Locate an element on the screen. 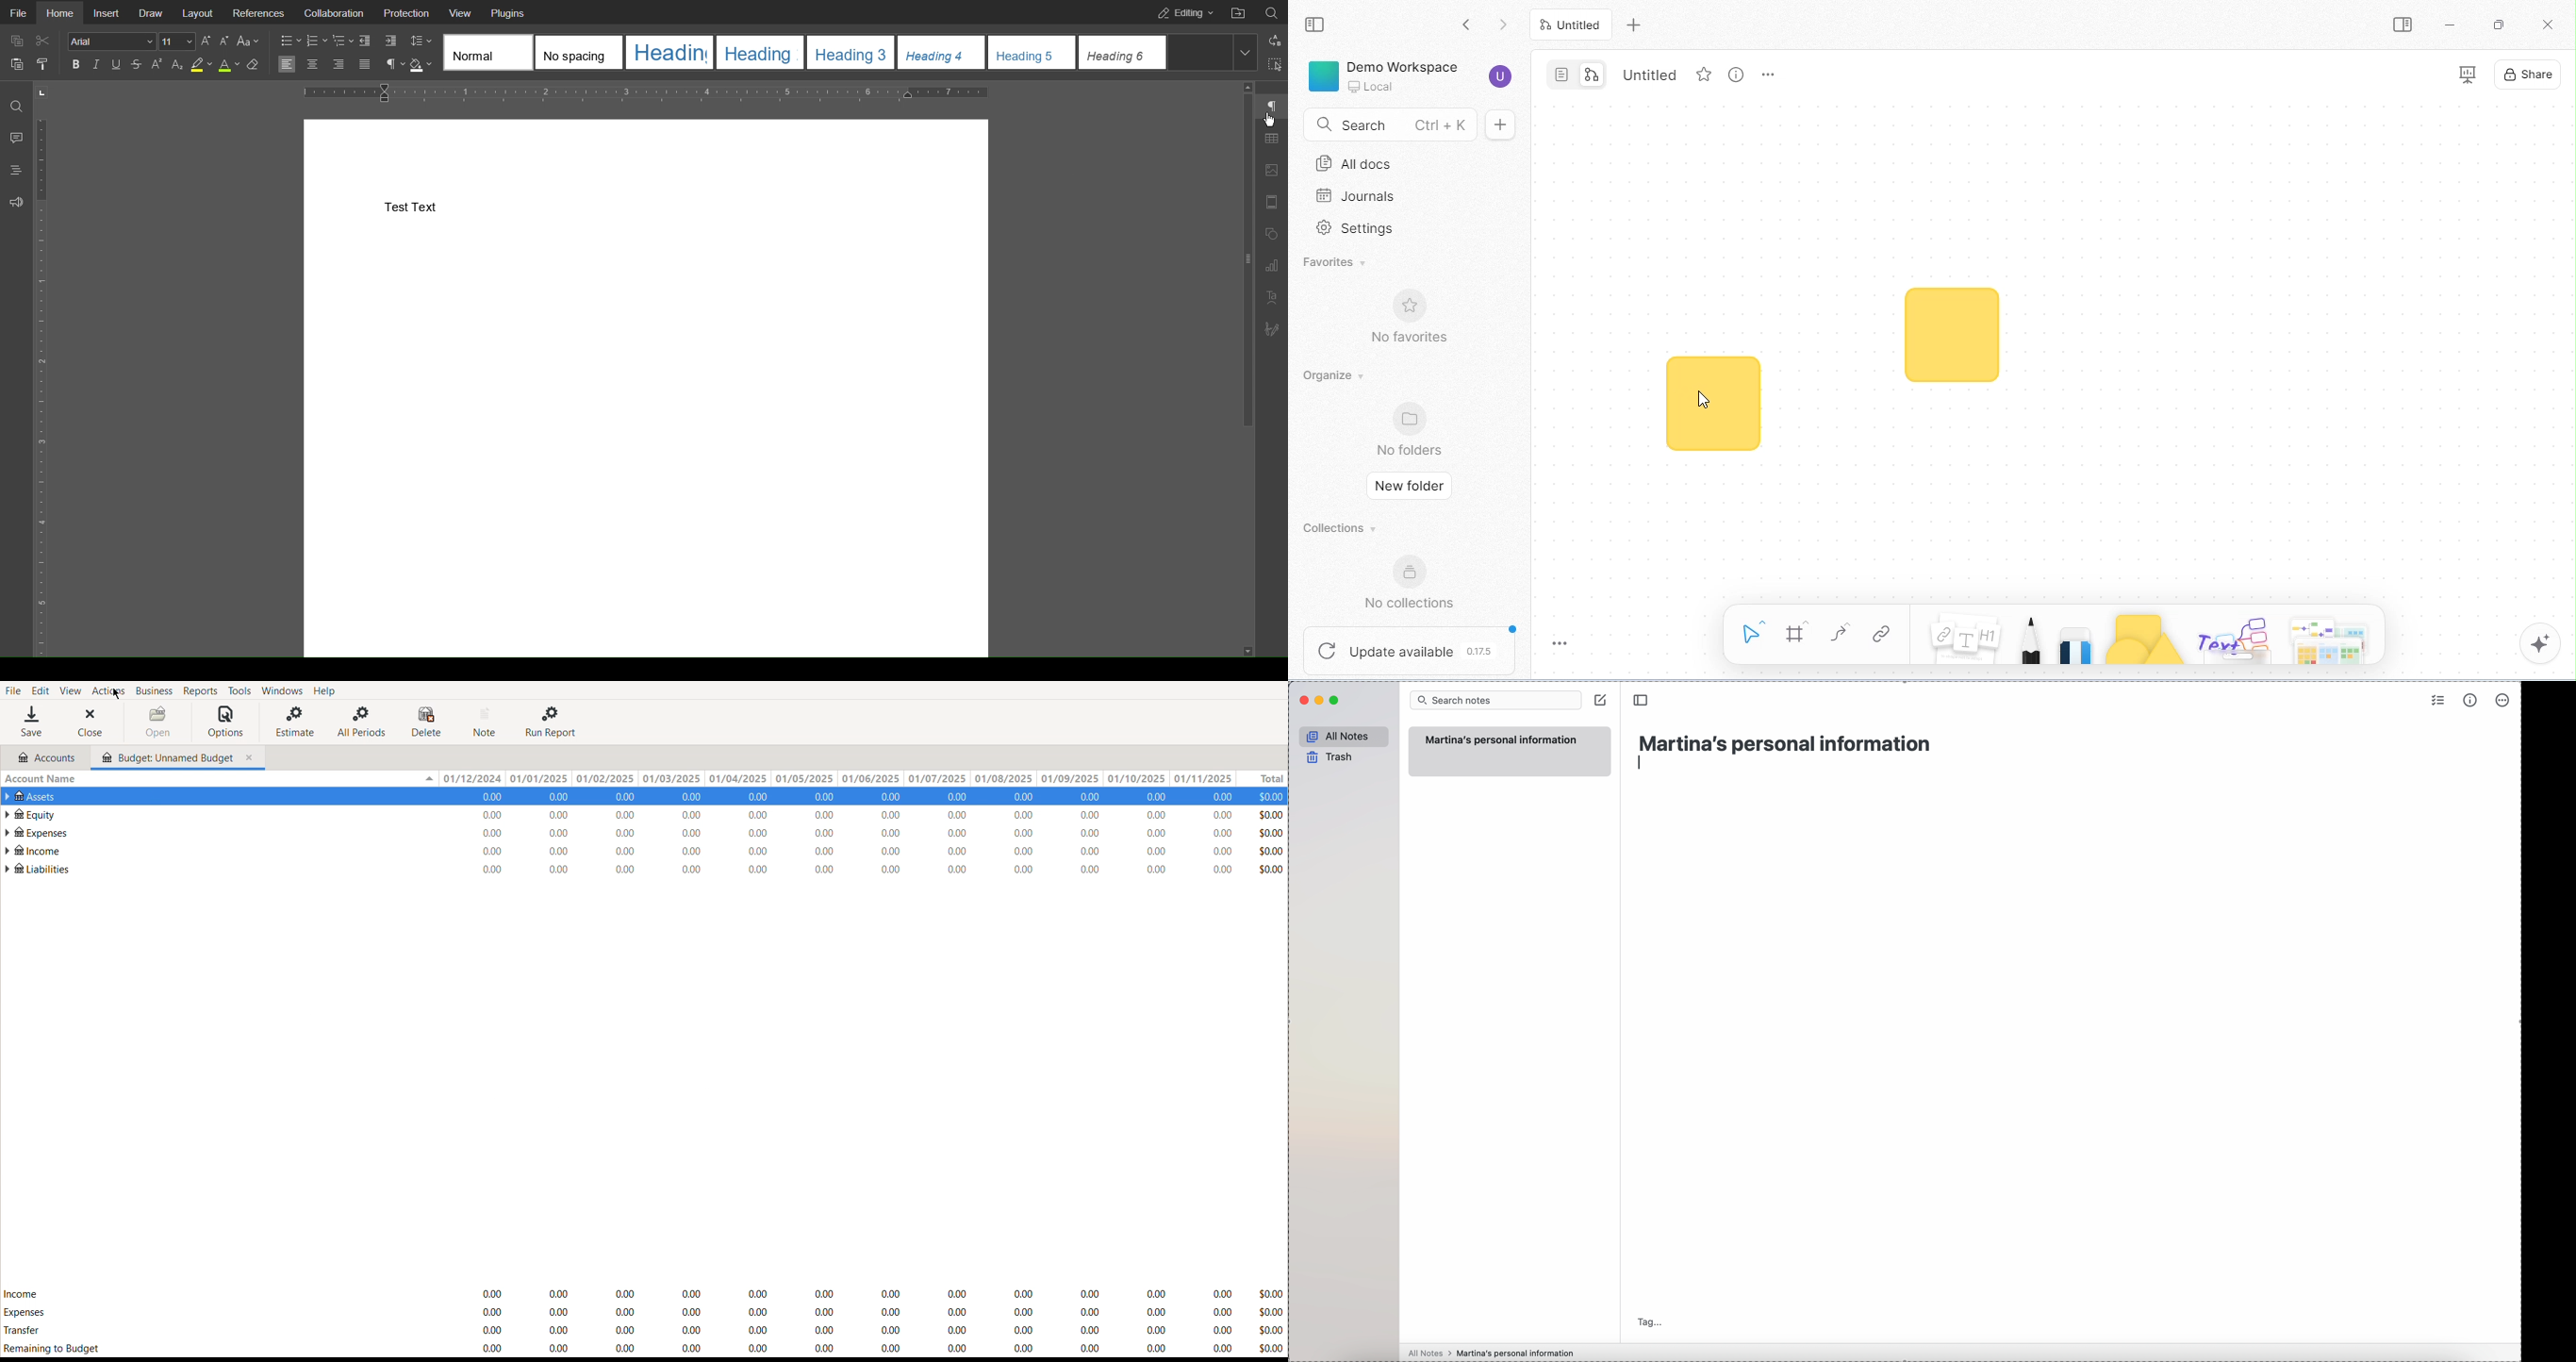 Image resolution: width=2576 pixels, height=1372 pixels. Text Color is located at coordinates (229, 65).